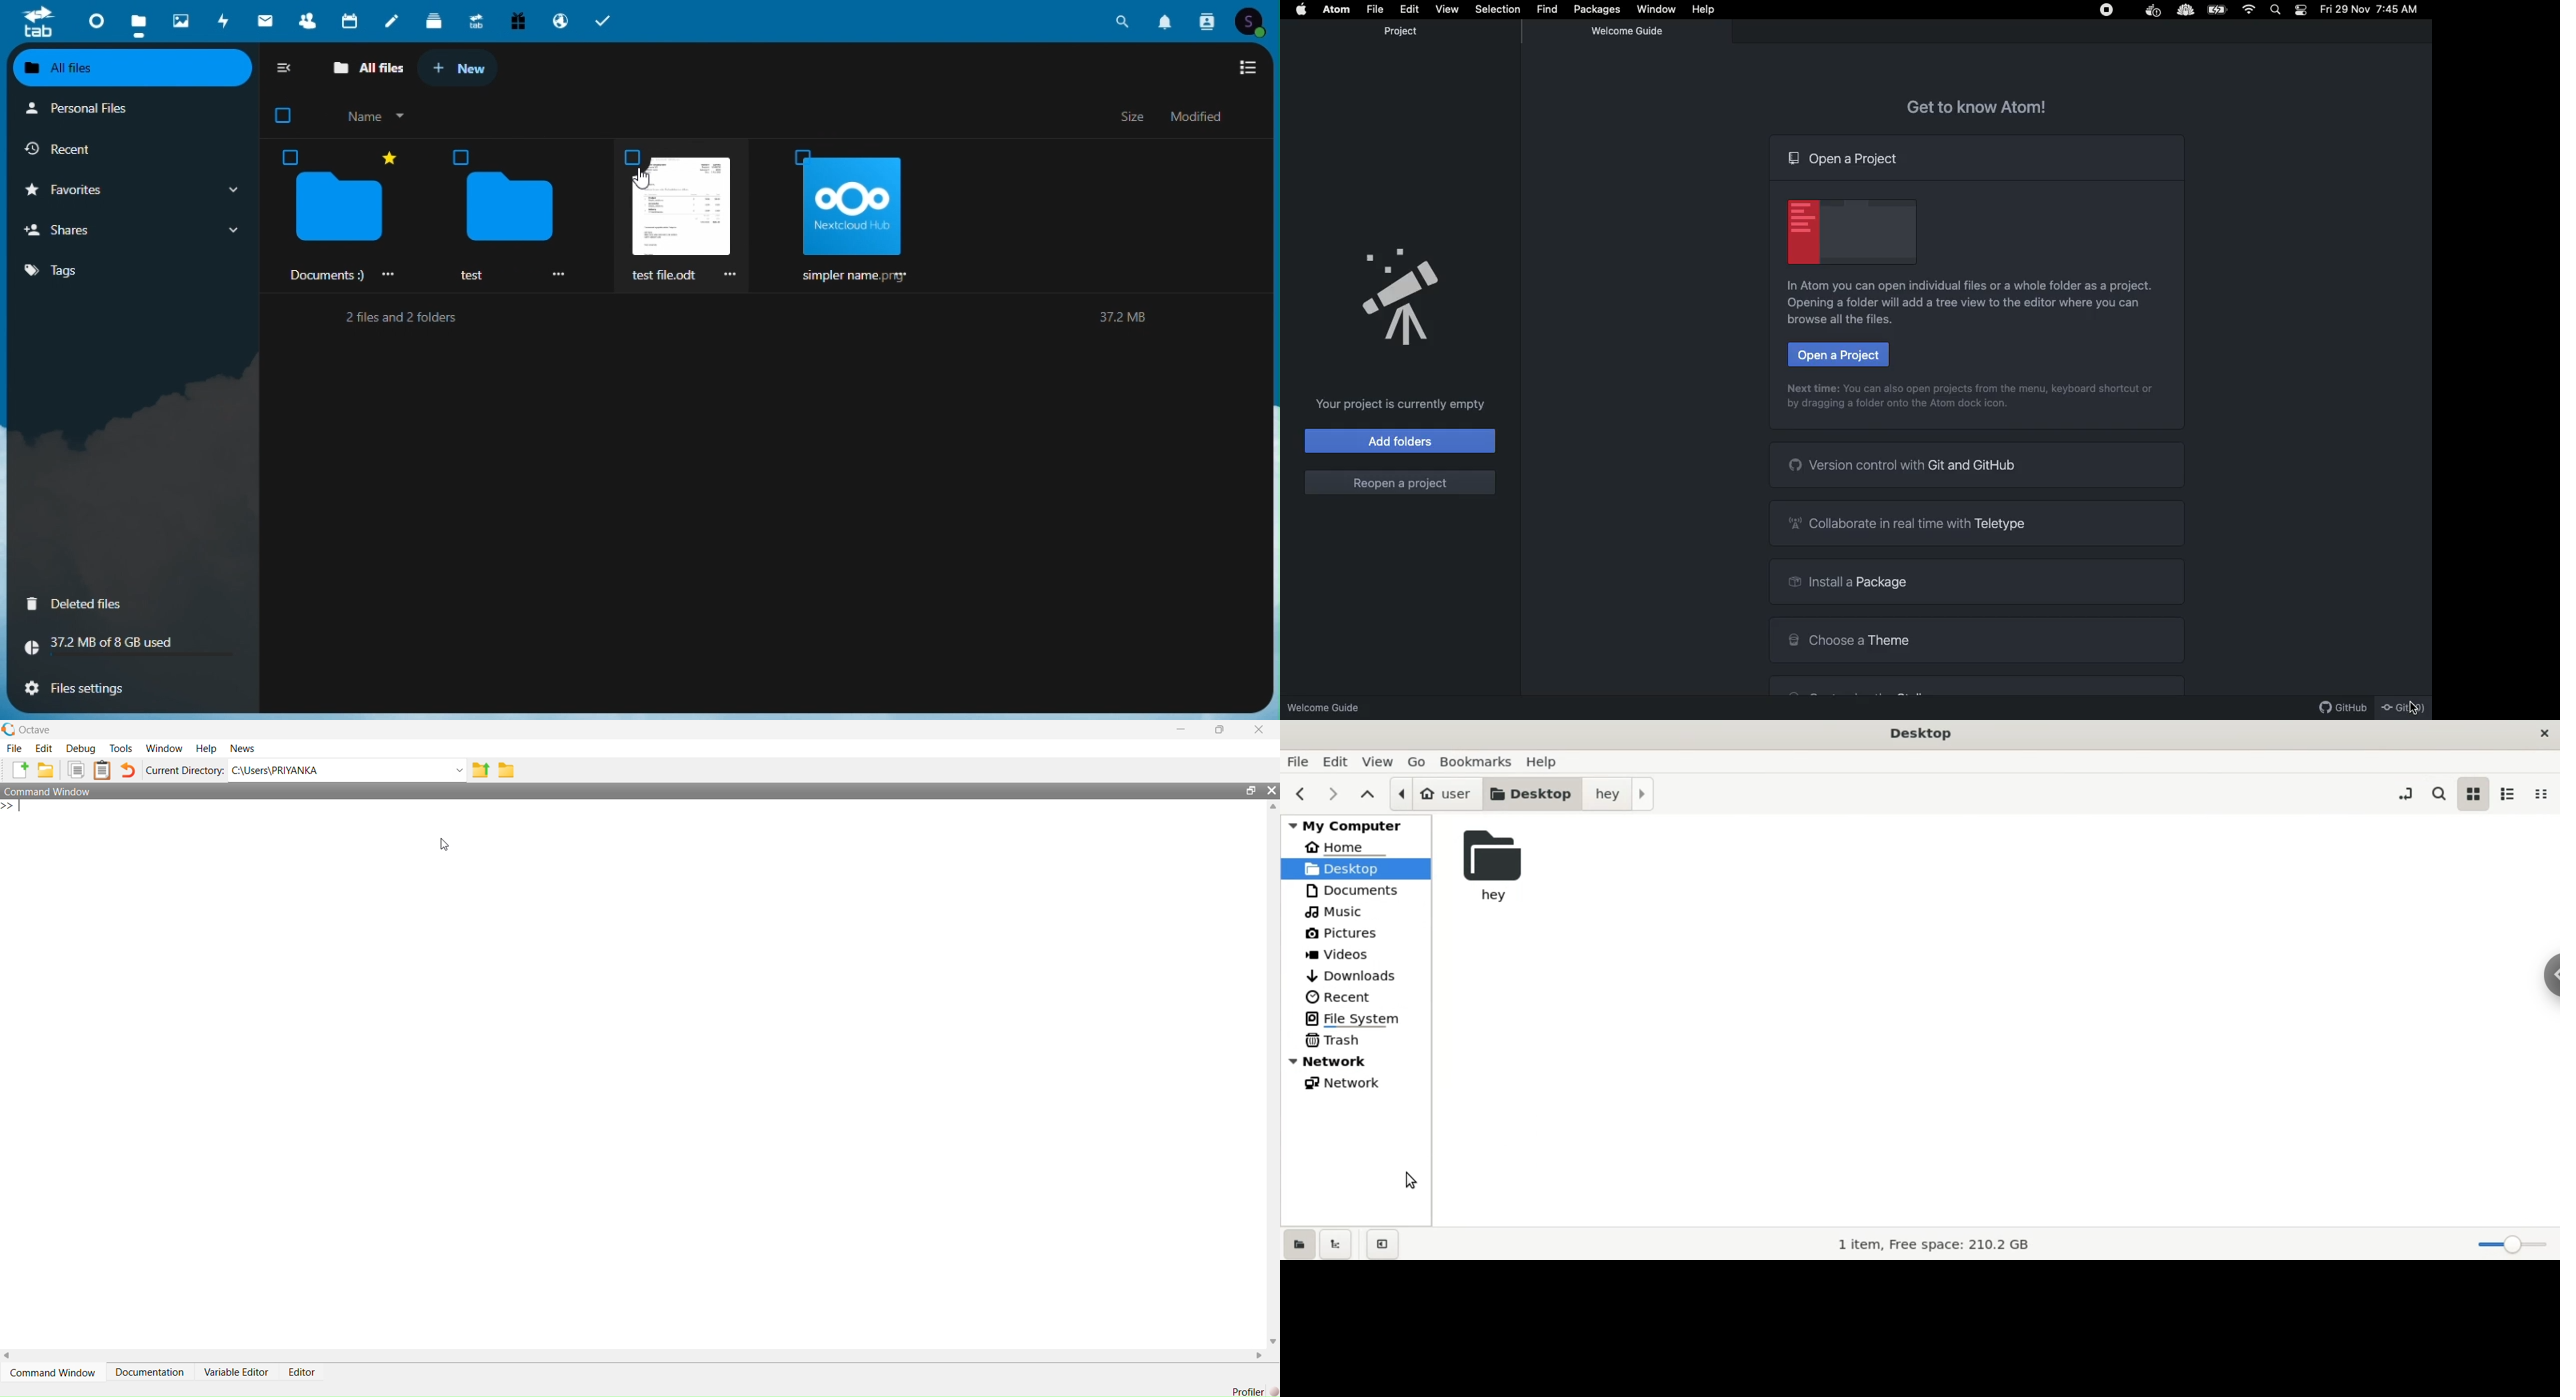 Image resolution: width=2576 pixels, height=1400 pixels. What do you see at coordinates (35, 729) in the screenshot?
I see `Octave` at bounding box center [35, 729].